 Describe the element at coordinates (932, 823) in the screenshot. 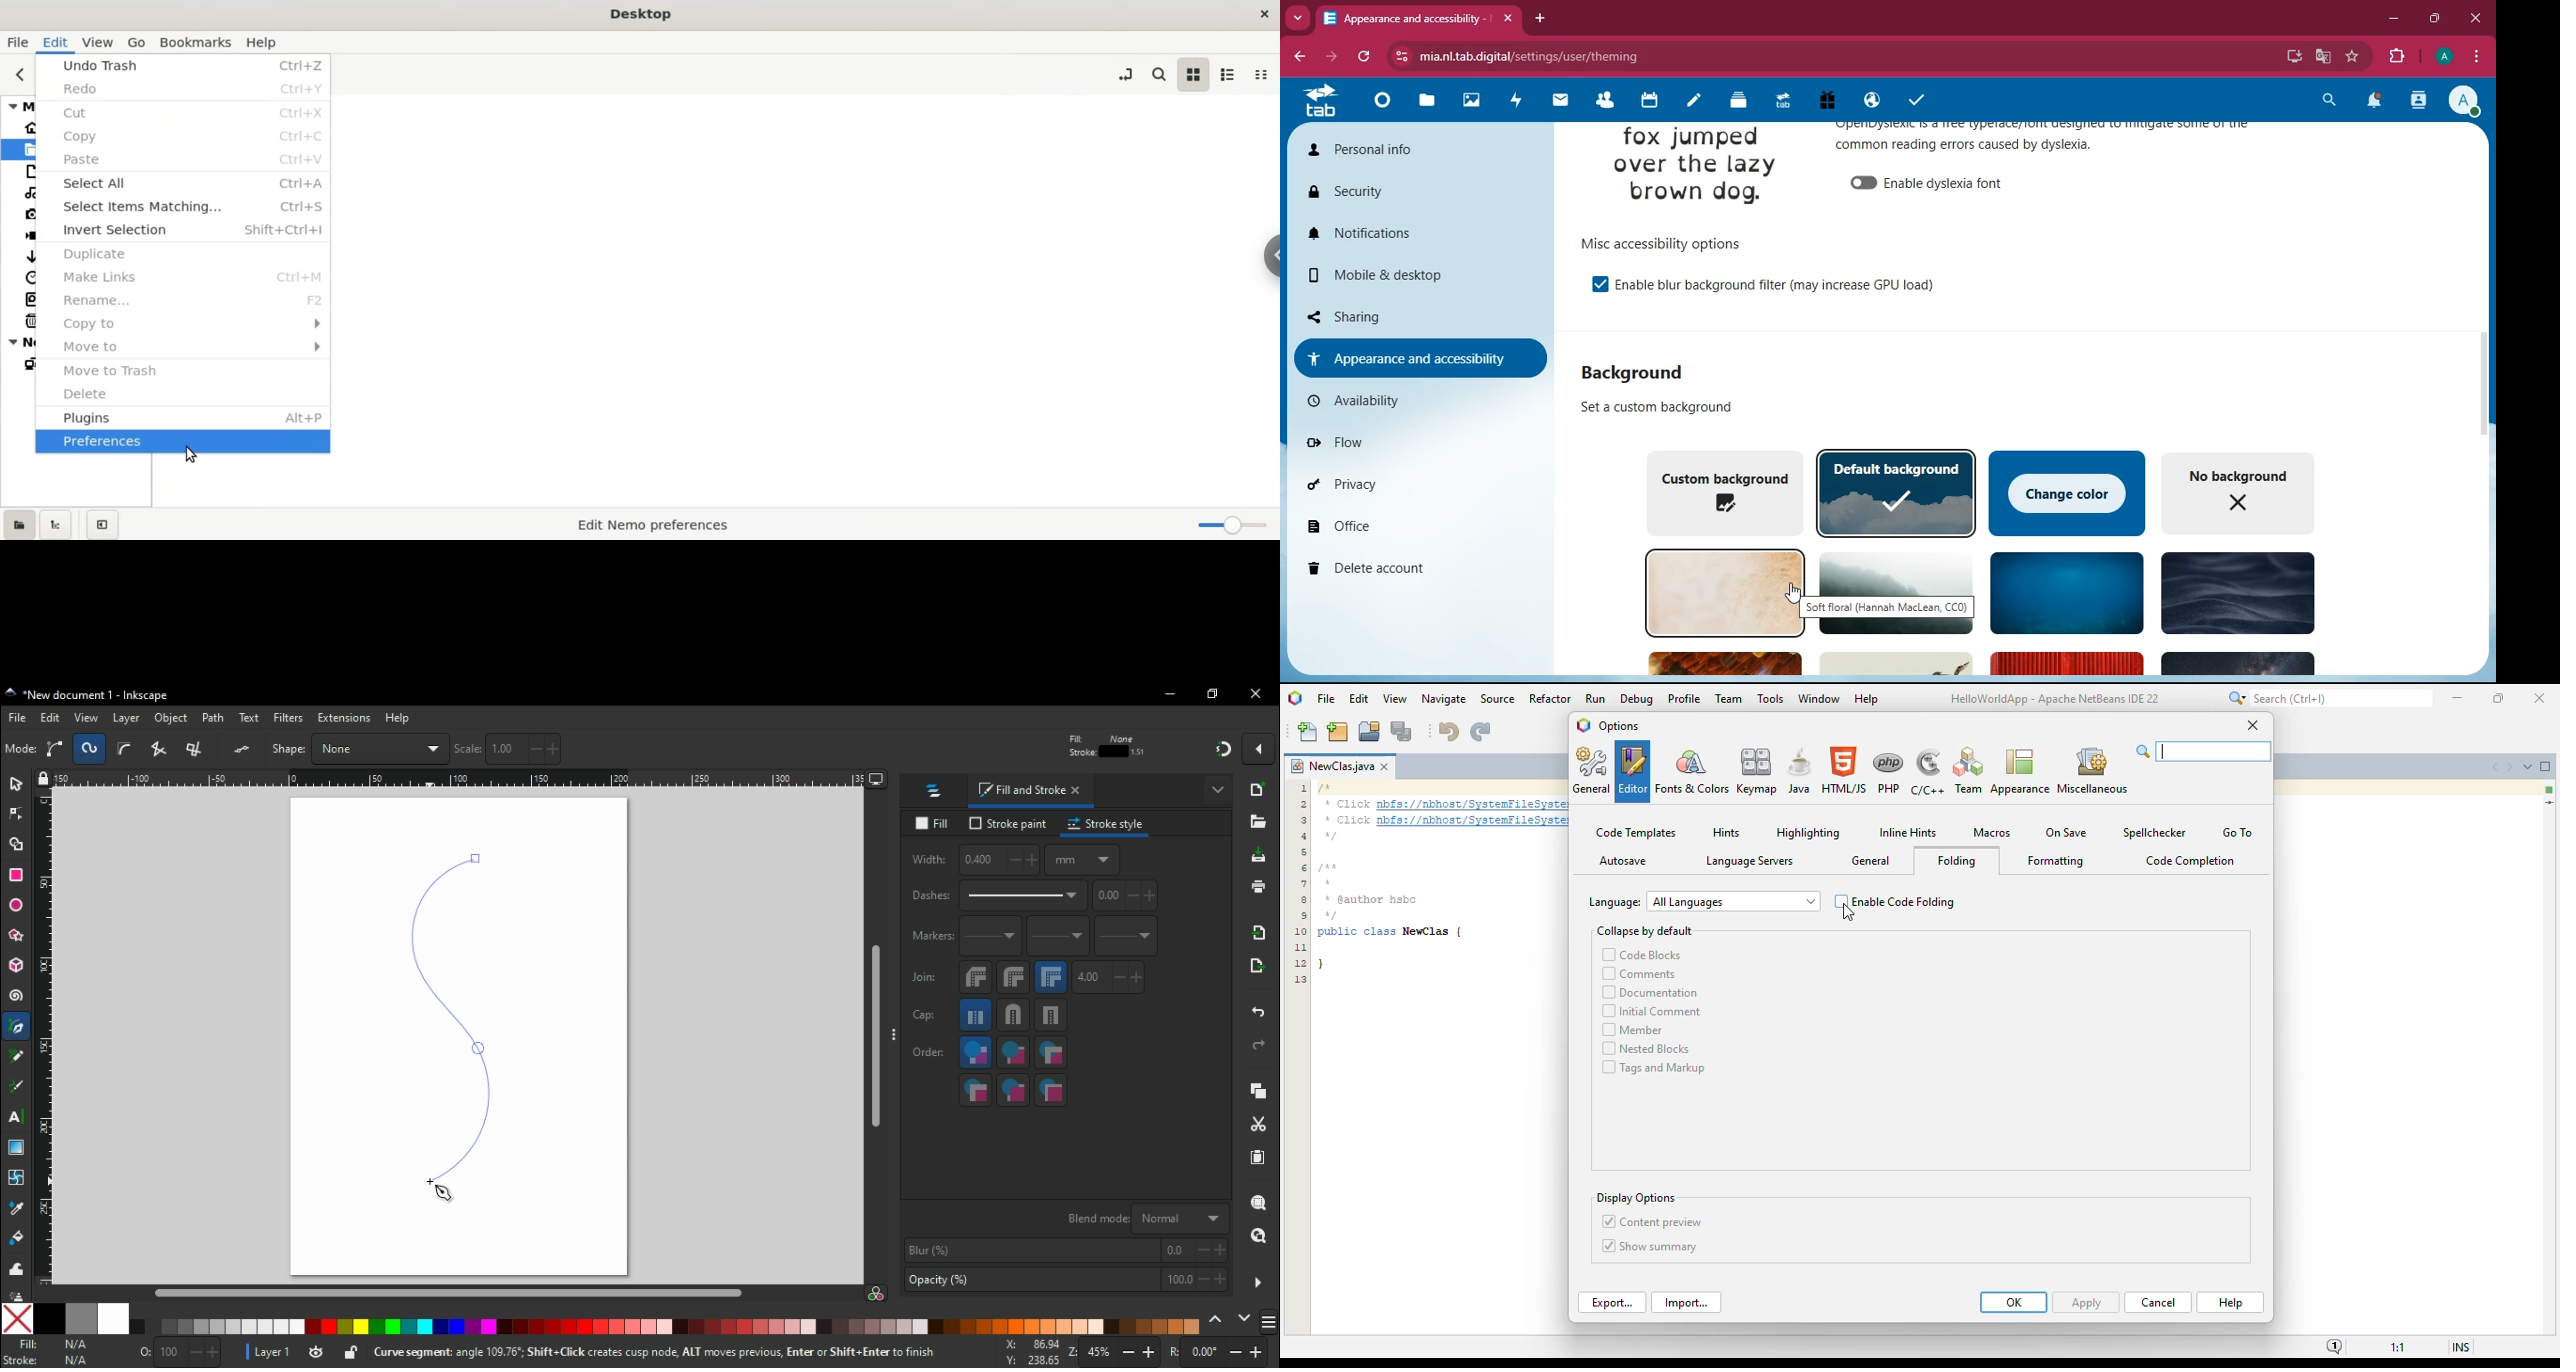

I see `fill` at that location.